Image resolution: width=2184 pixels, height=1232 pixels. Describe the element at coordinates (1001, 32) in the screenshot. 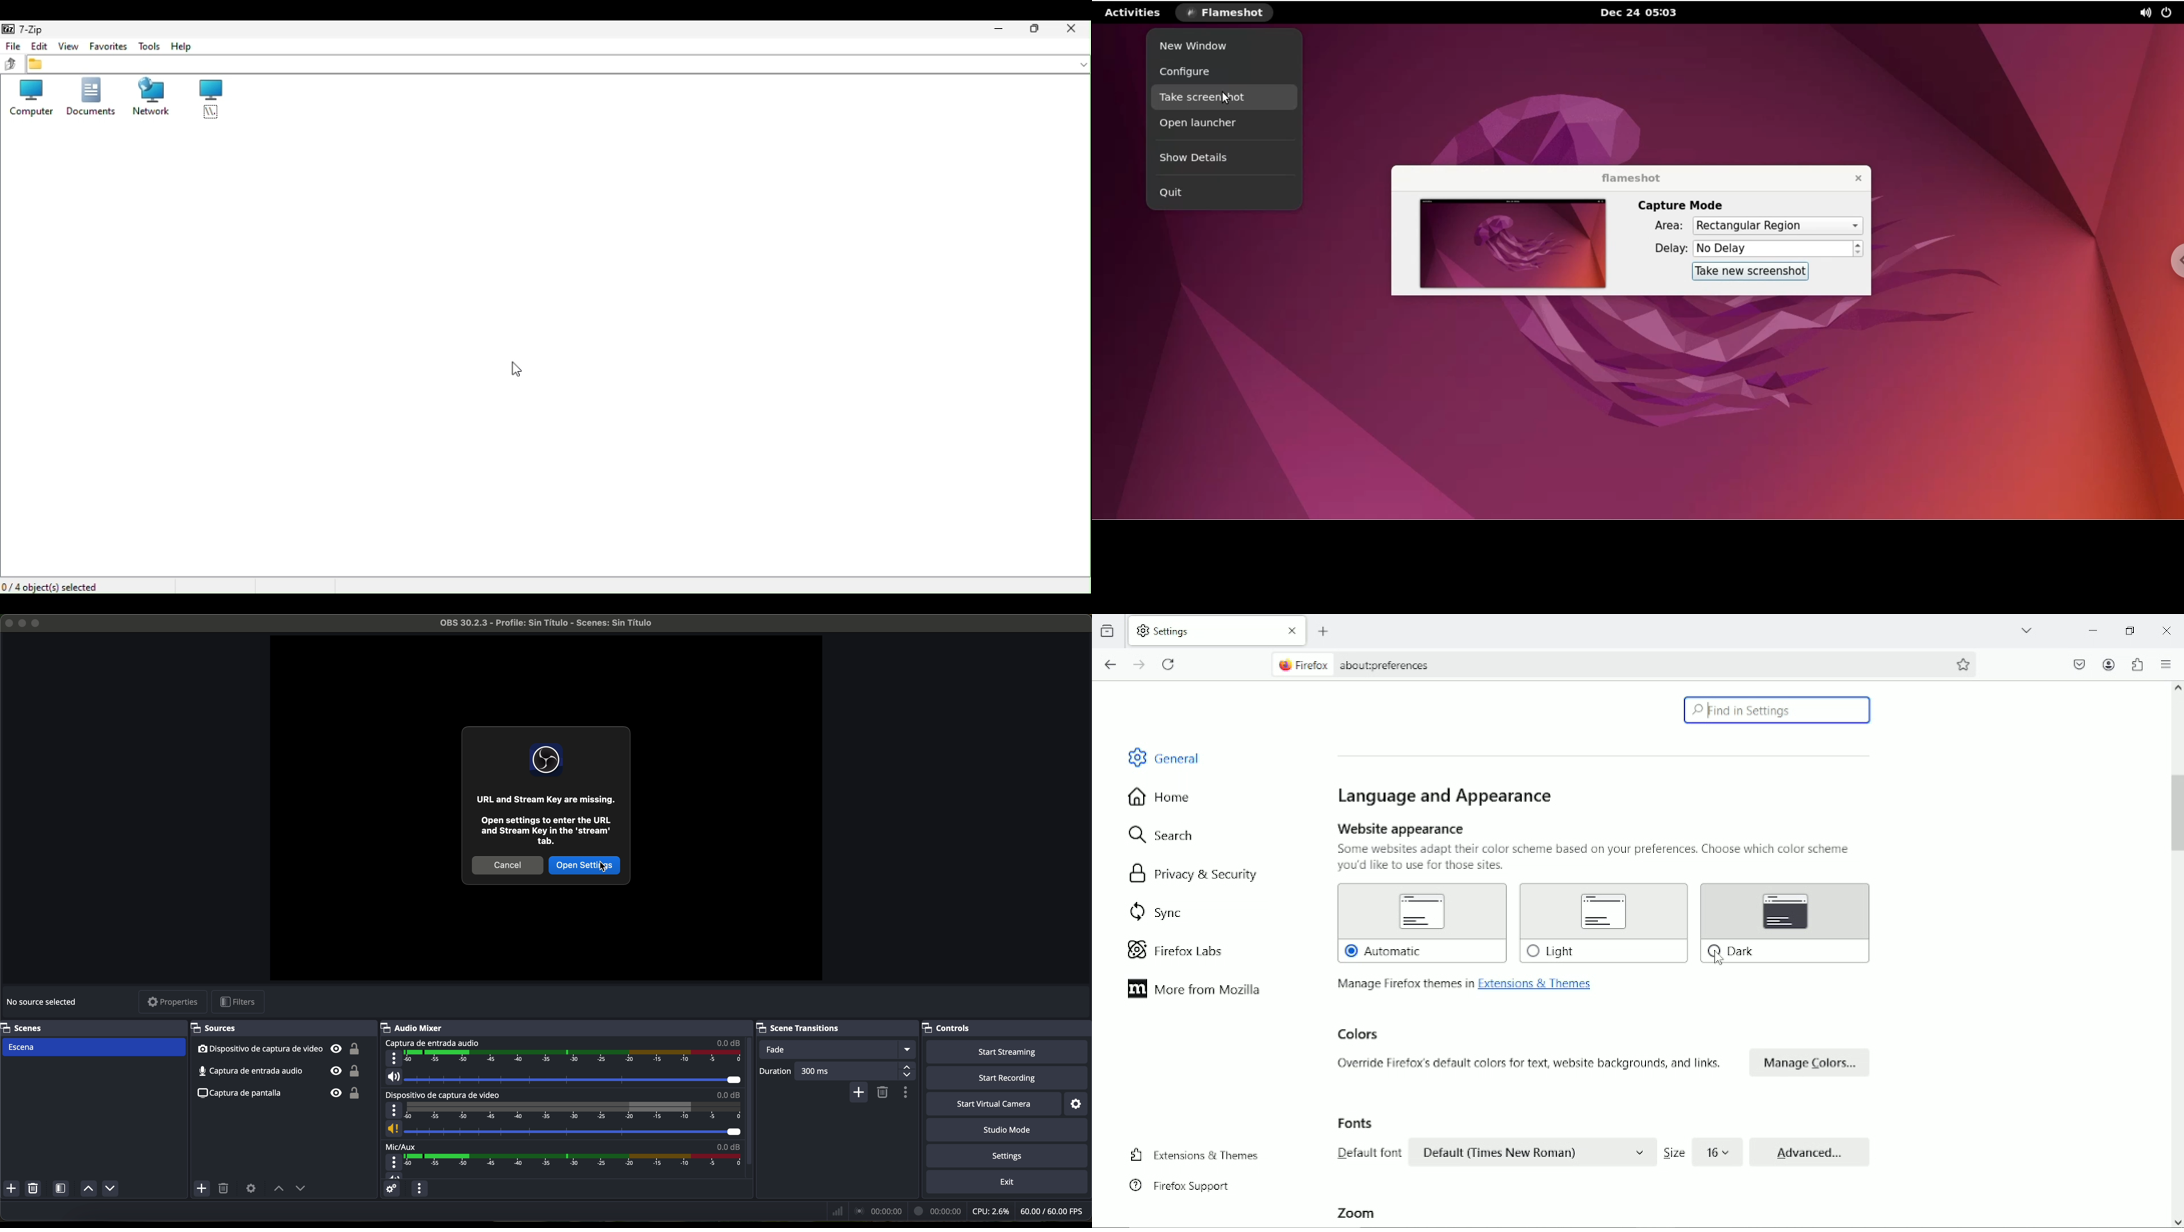

I see `Minimise` at that location.